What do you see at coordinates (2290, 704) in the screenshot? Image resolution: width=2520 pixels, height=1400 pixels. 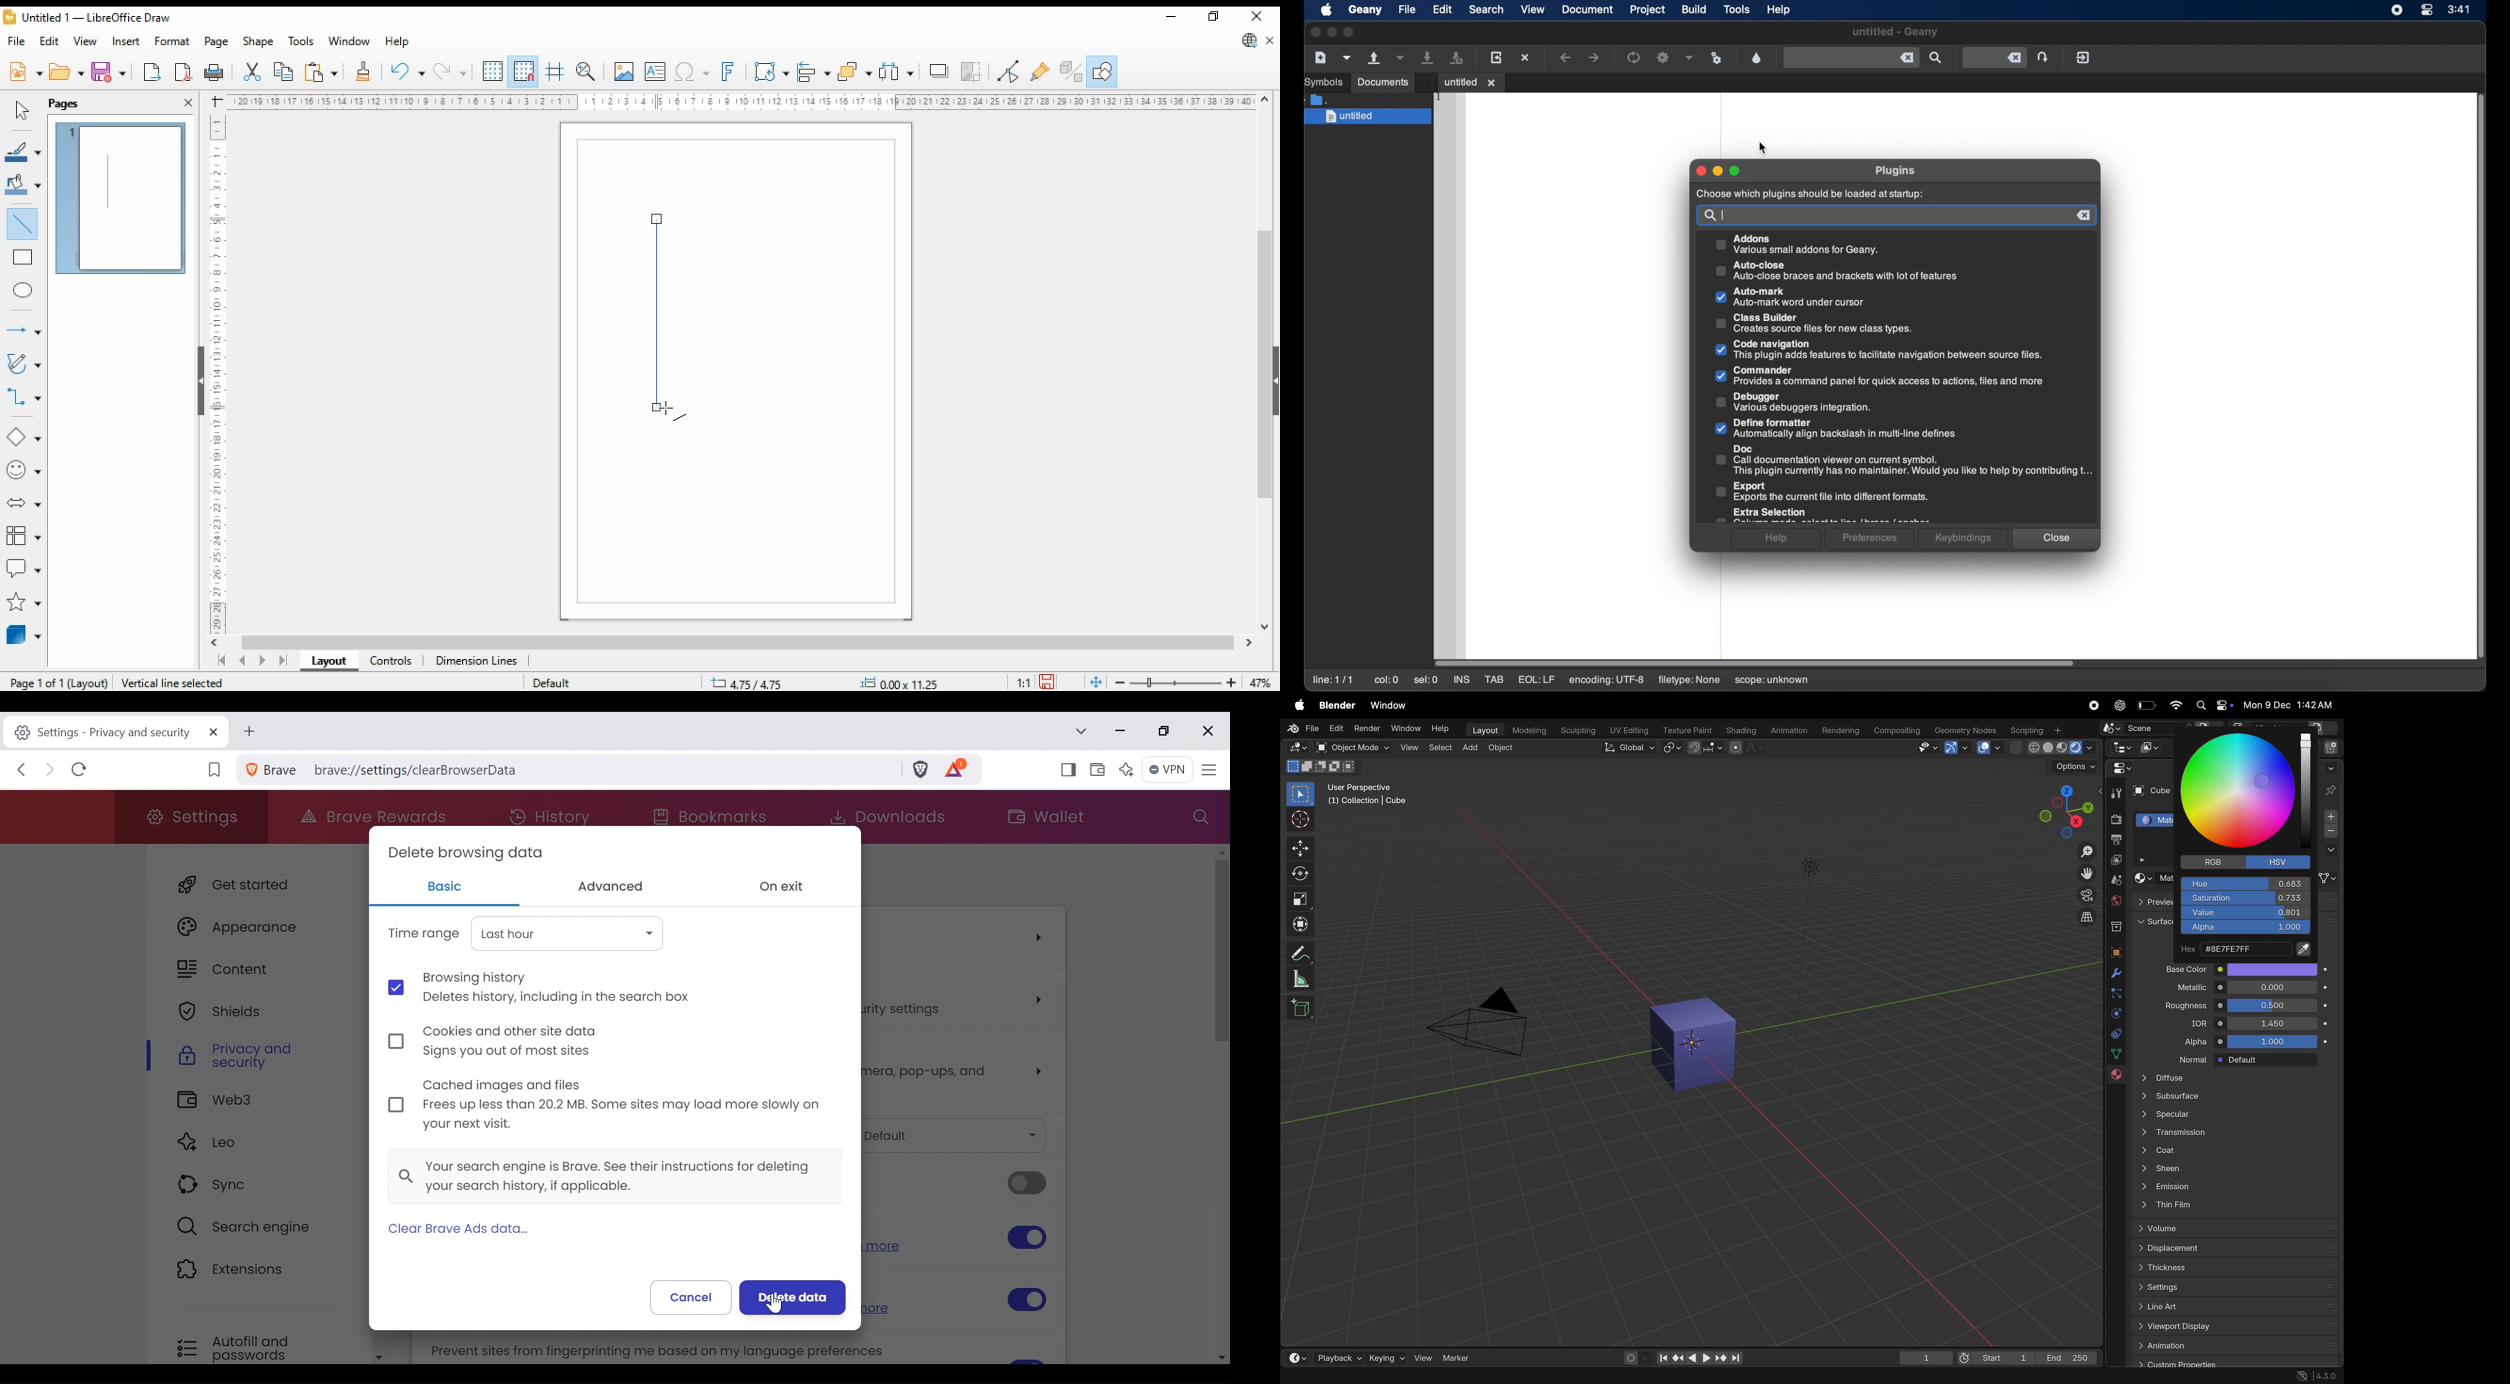 I see `date and time` at bounding box center [2290, 704].